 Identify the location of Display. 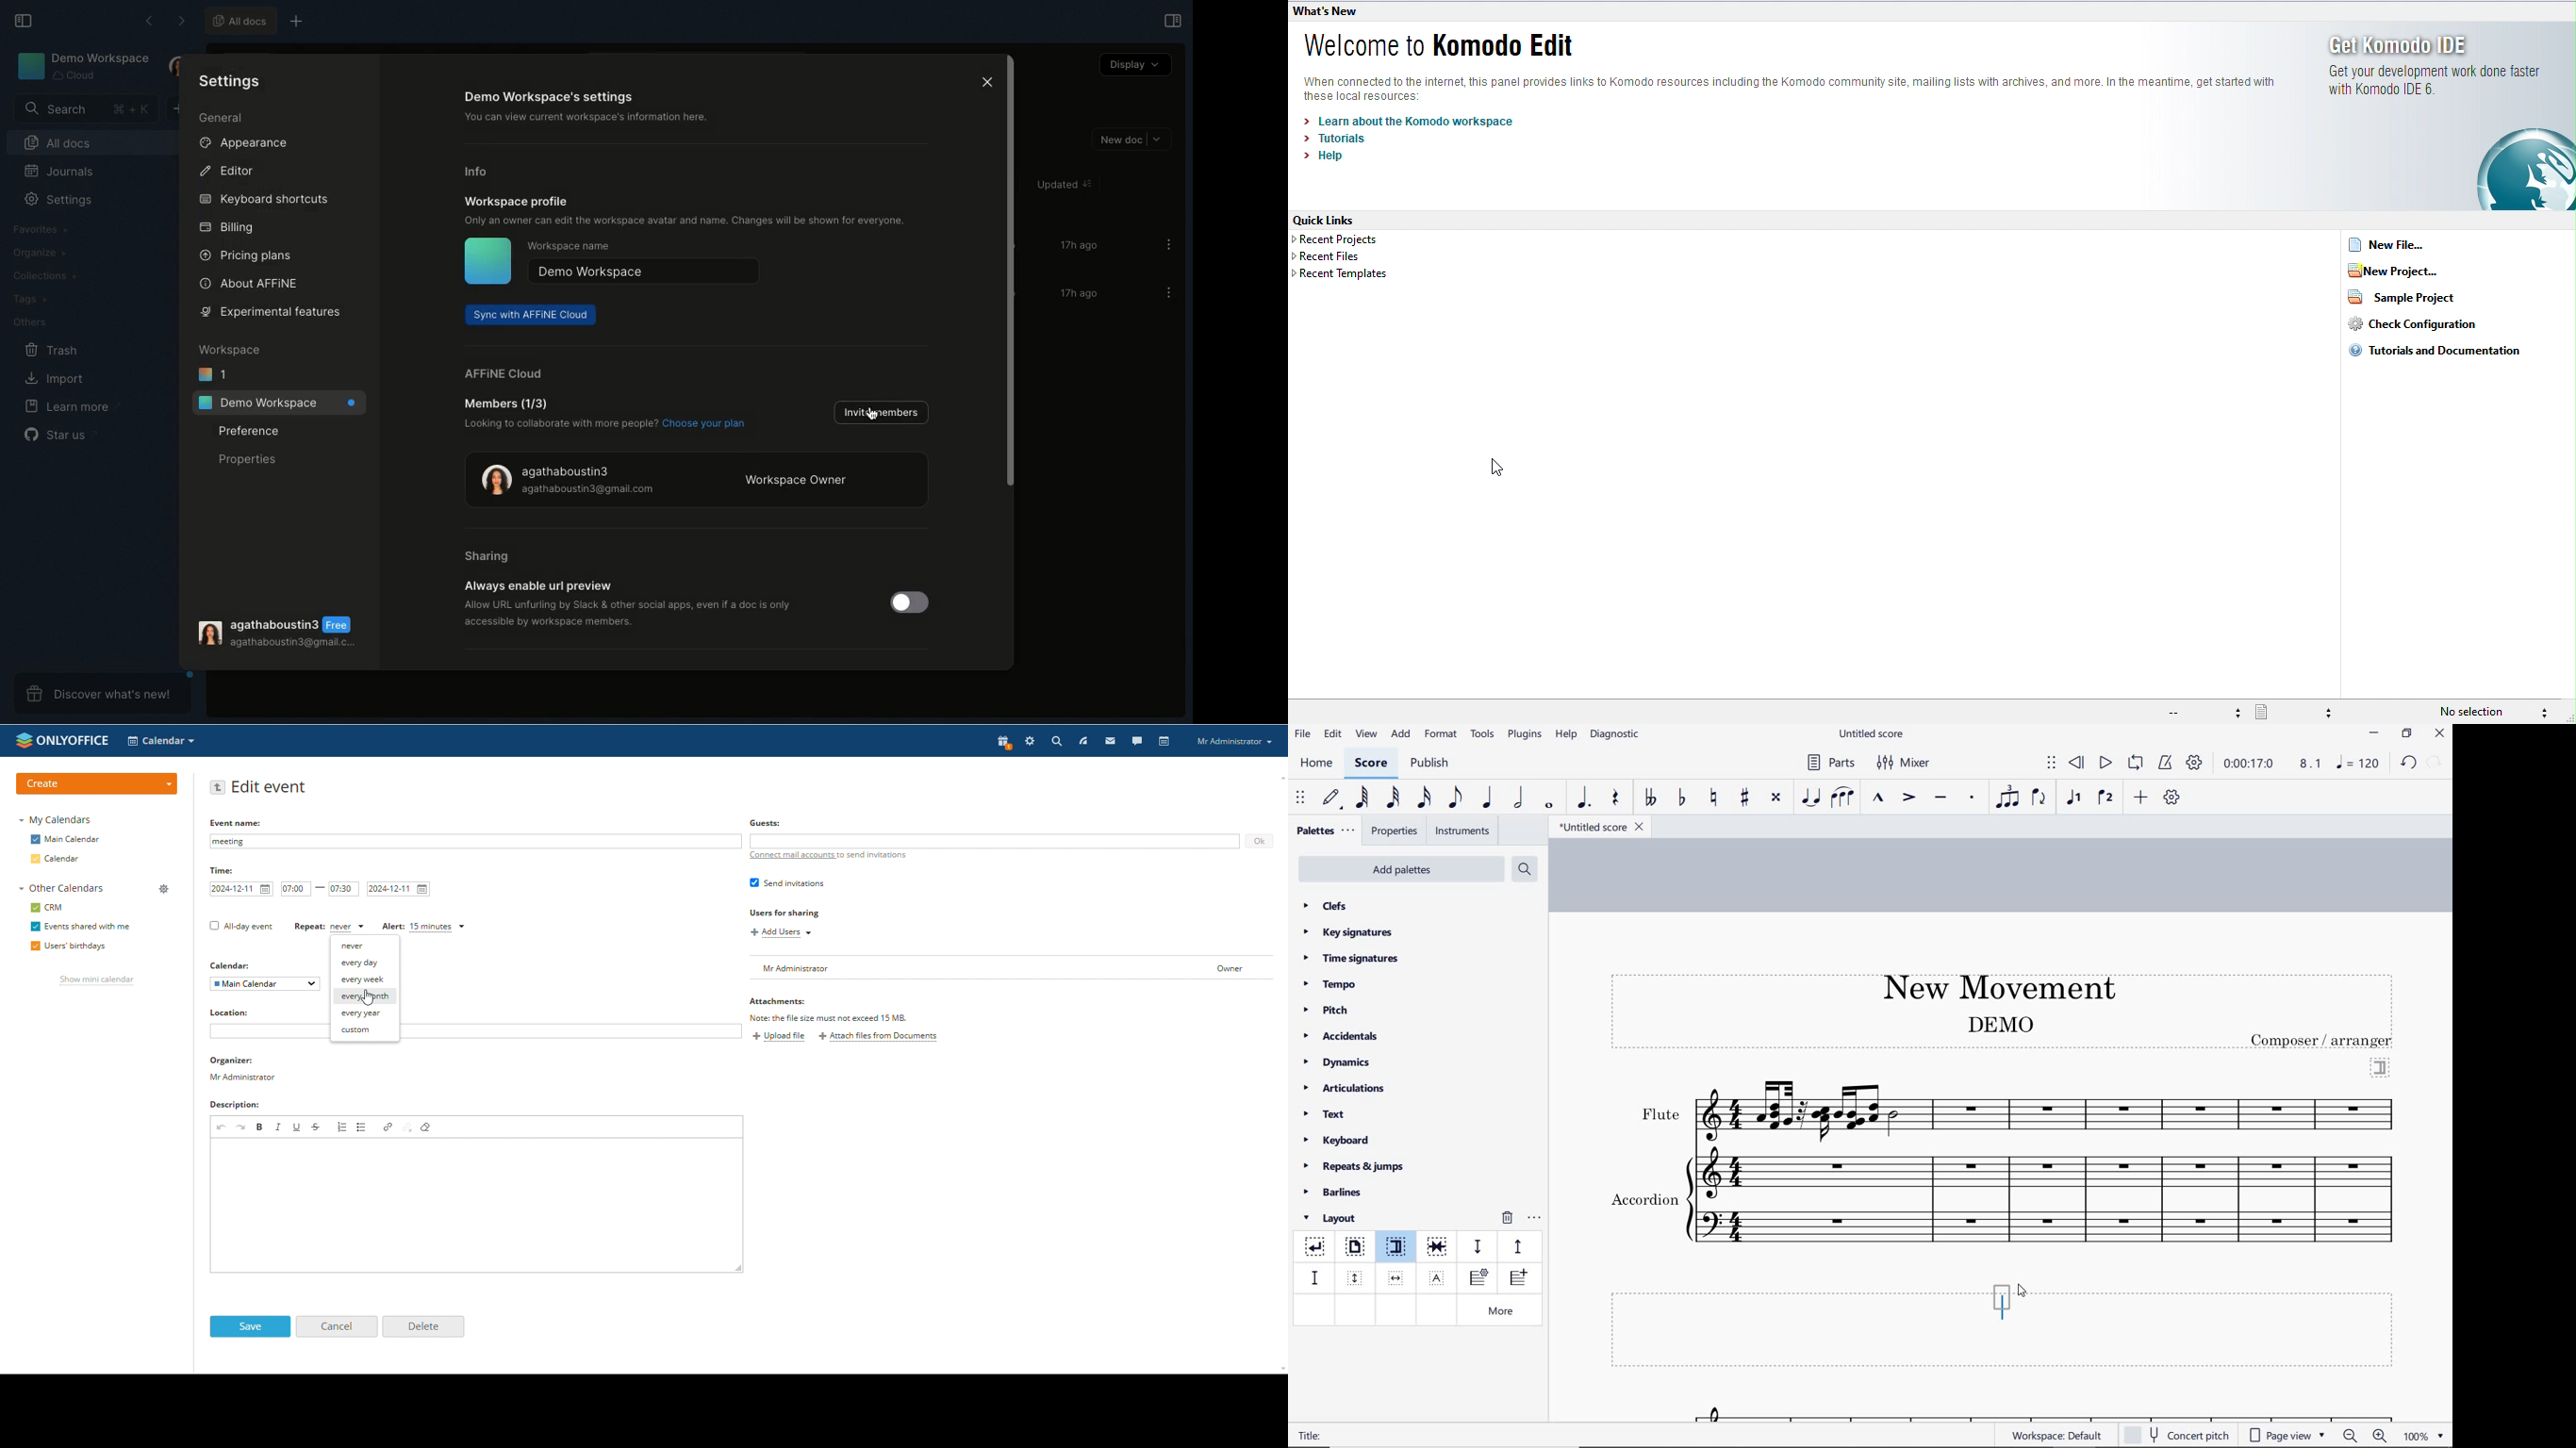
(1134, 64).